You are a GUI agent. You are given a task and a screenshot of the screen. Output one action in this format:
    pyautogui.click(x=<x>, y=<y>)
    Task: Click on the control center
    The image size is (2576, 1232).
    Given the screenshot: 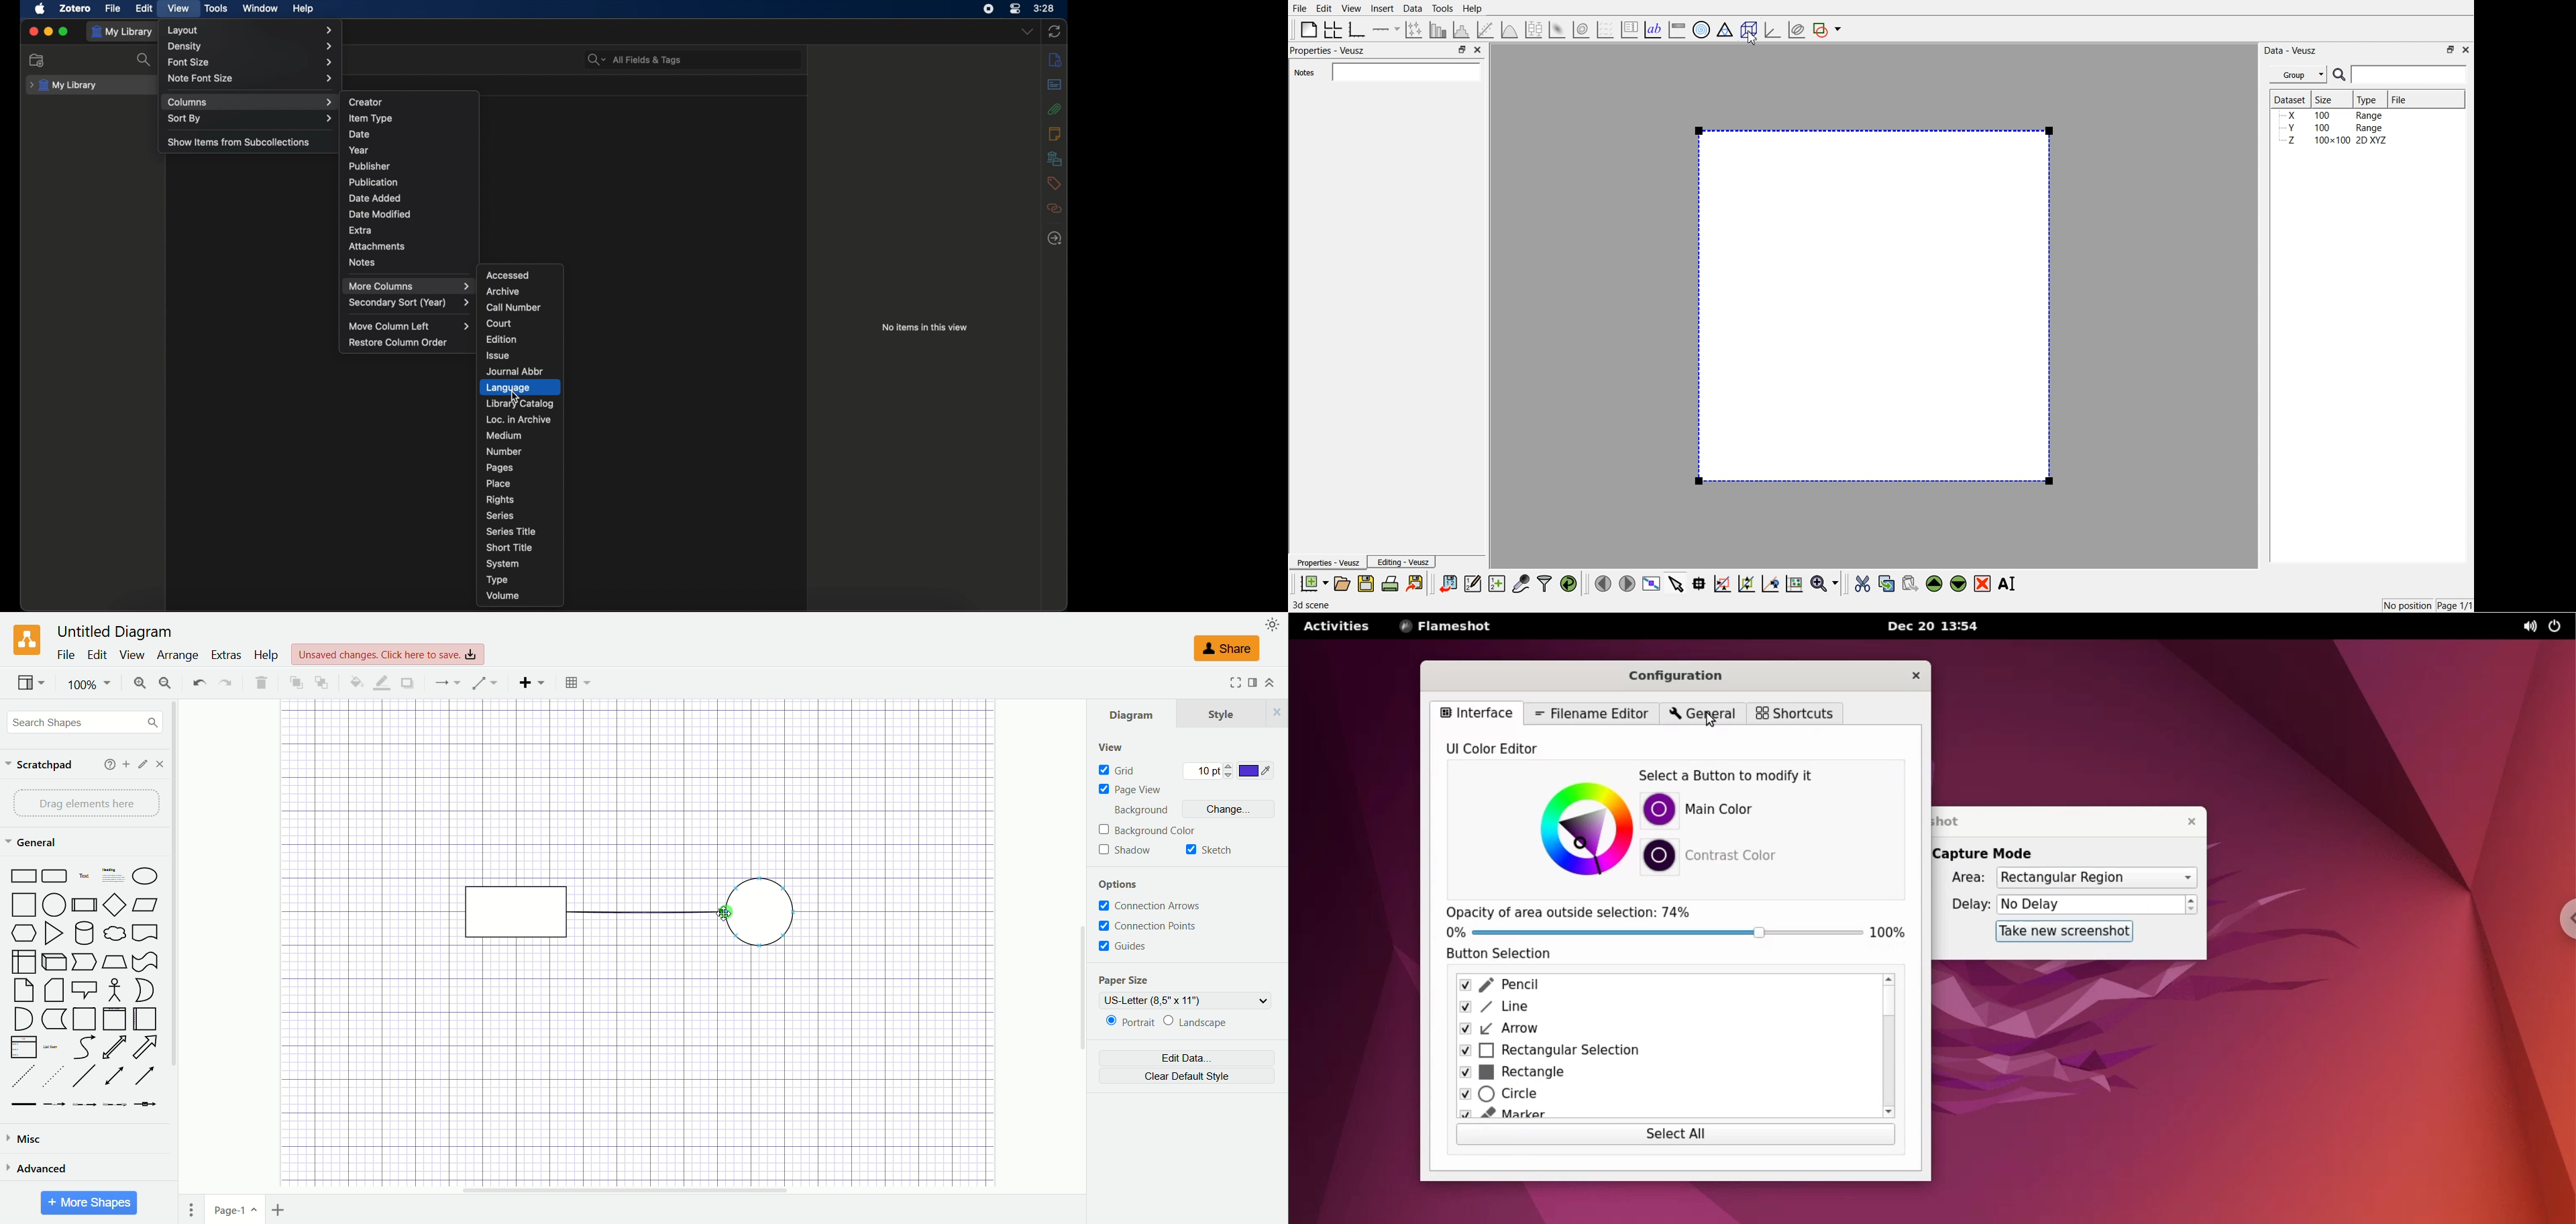 What is the action you would take?
    pyautogui.click(x=1015, y=8)
    